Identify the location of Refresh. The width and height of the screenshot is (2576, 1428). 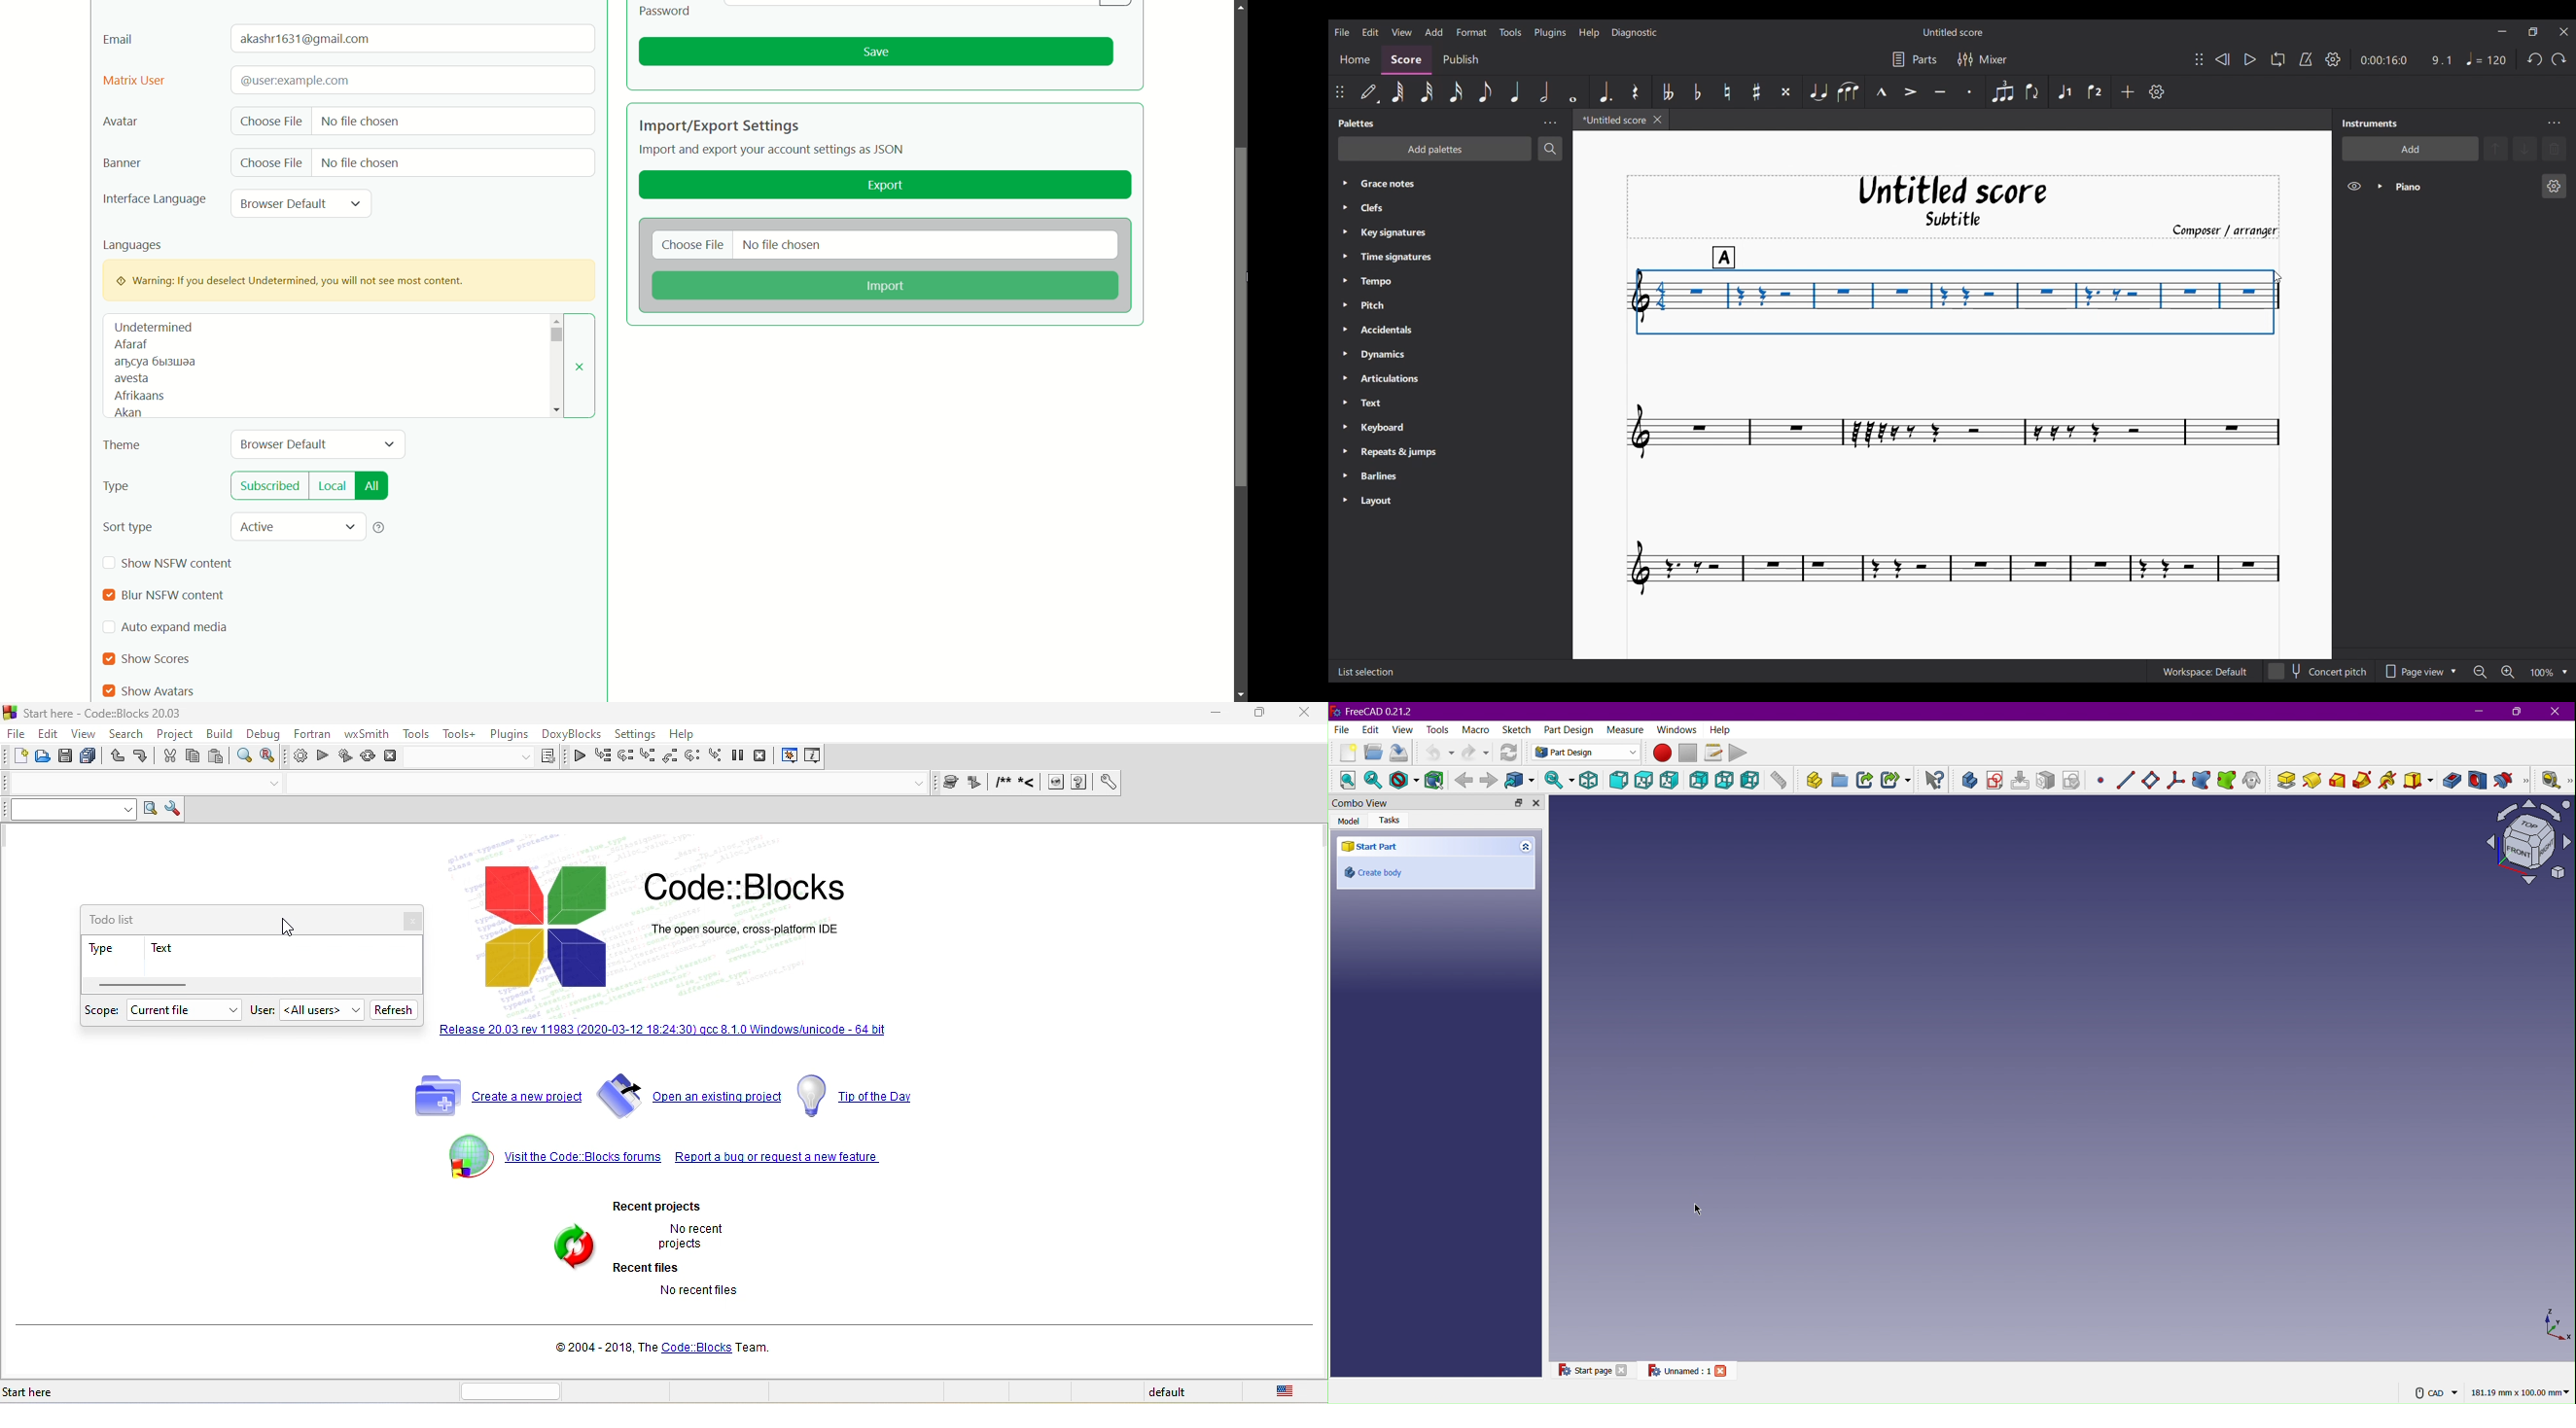
(1512, 751).